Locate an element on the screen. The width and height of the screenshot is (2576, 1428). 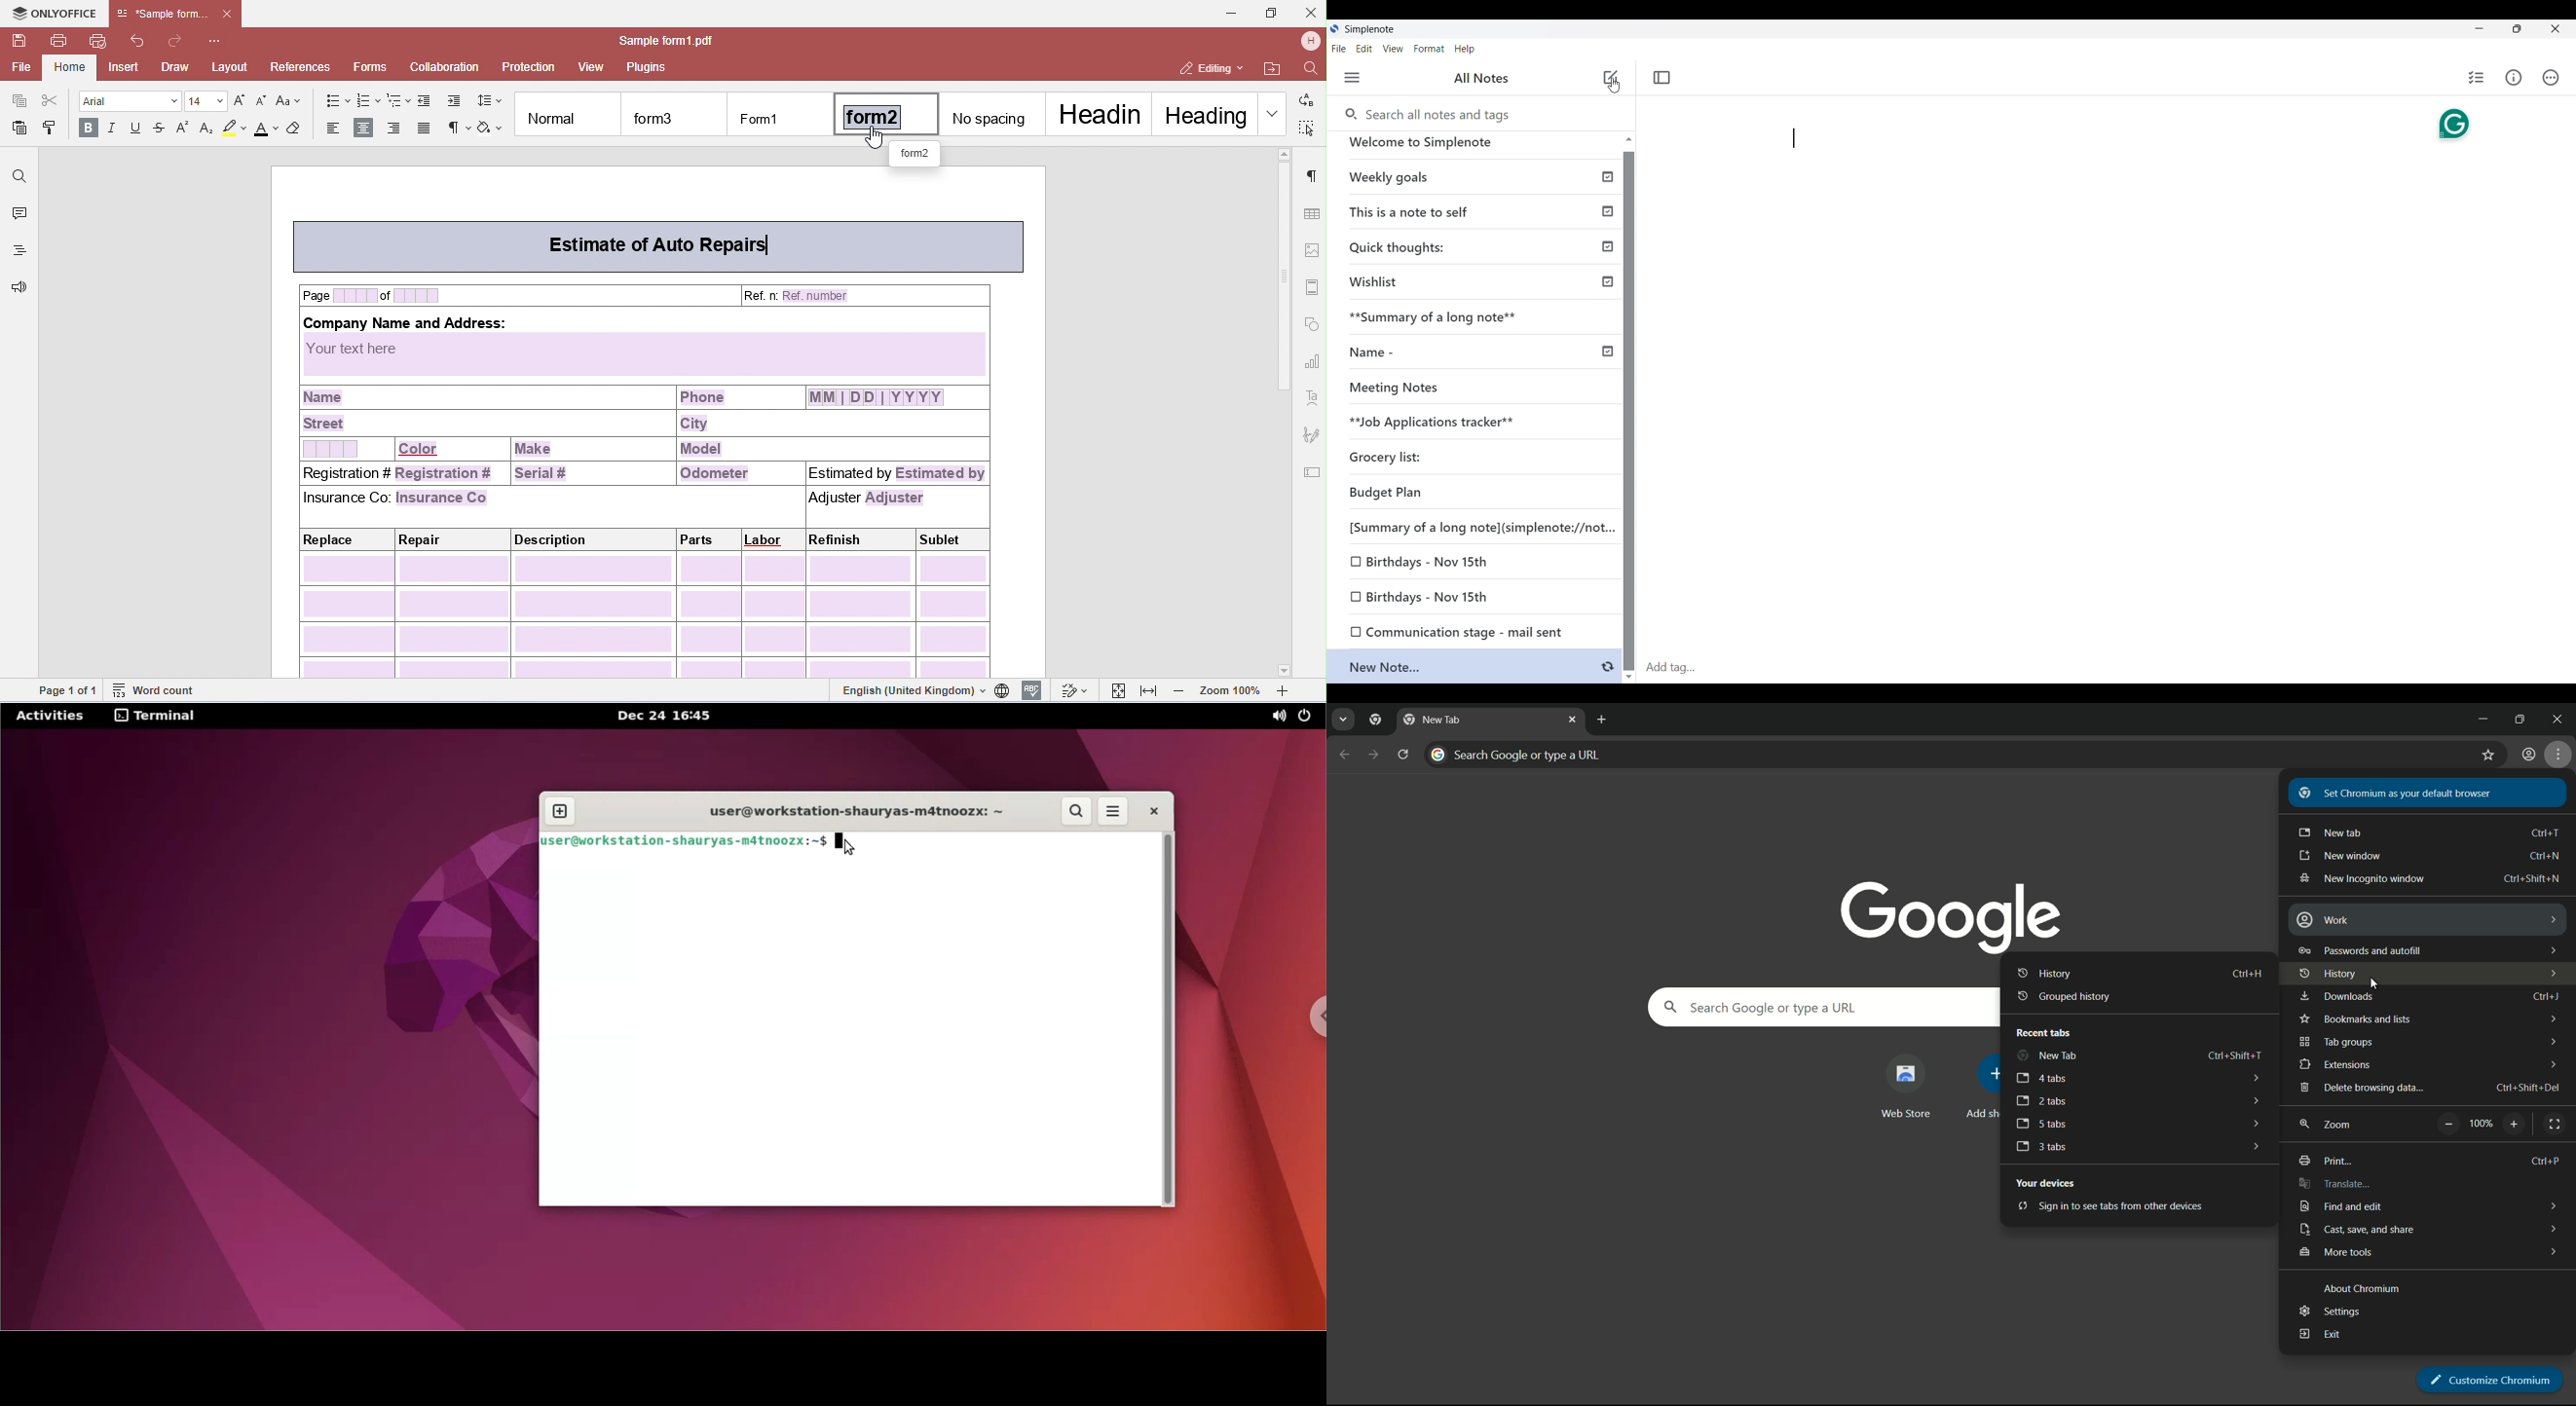
File menu is located at coordinates (1339, 48).